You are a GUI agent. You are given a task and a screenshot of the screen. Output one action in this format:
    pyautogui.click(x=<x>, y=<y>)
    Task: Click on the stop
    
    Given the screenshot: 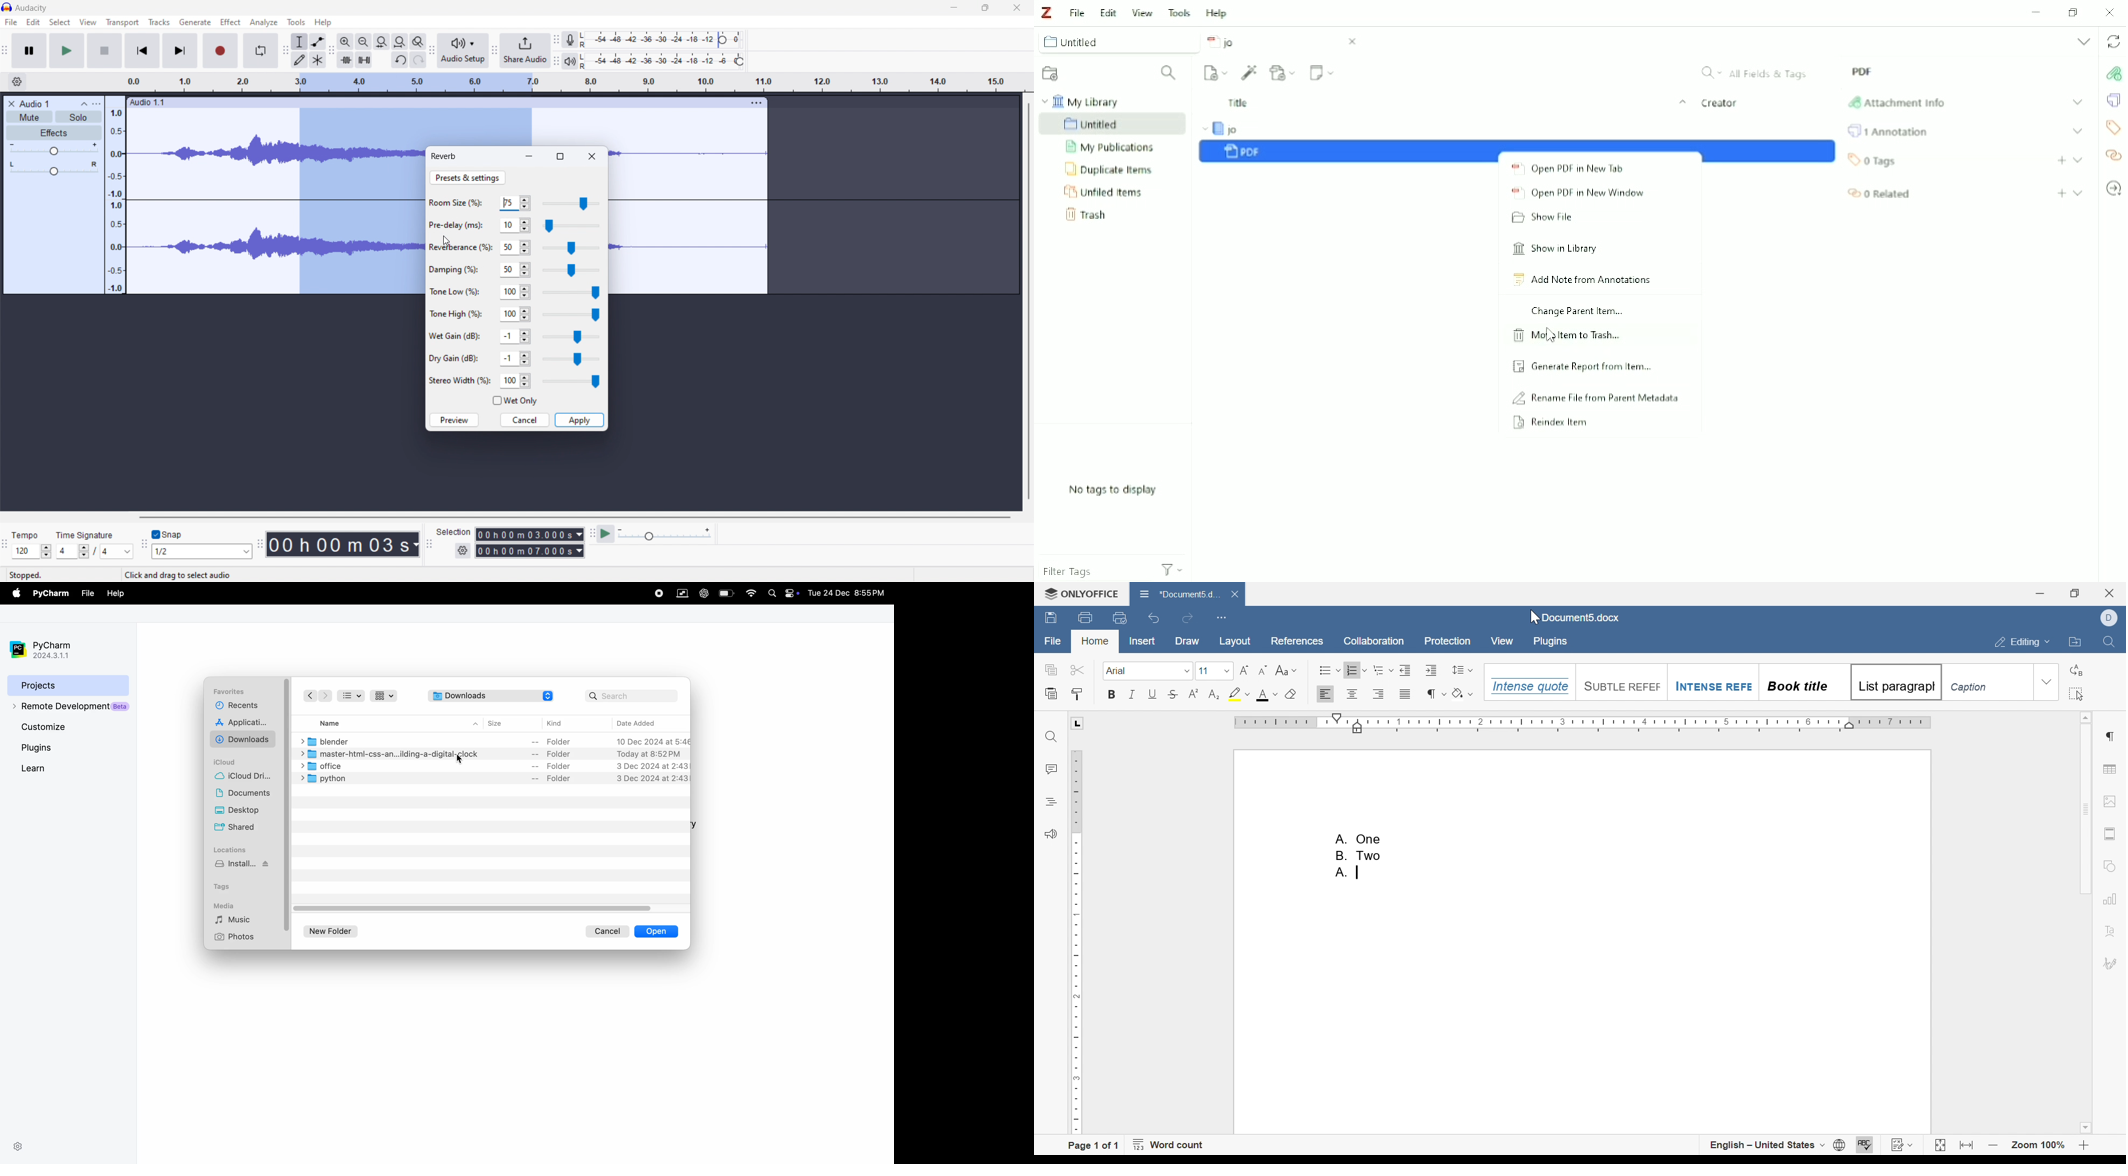 What is the action you would take?
    pyautogui.click(x=105, y=50)
    